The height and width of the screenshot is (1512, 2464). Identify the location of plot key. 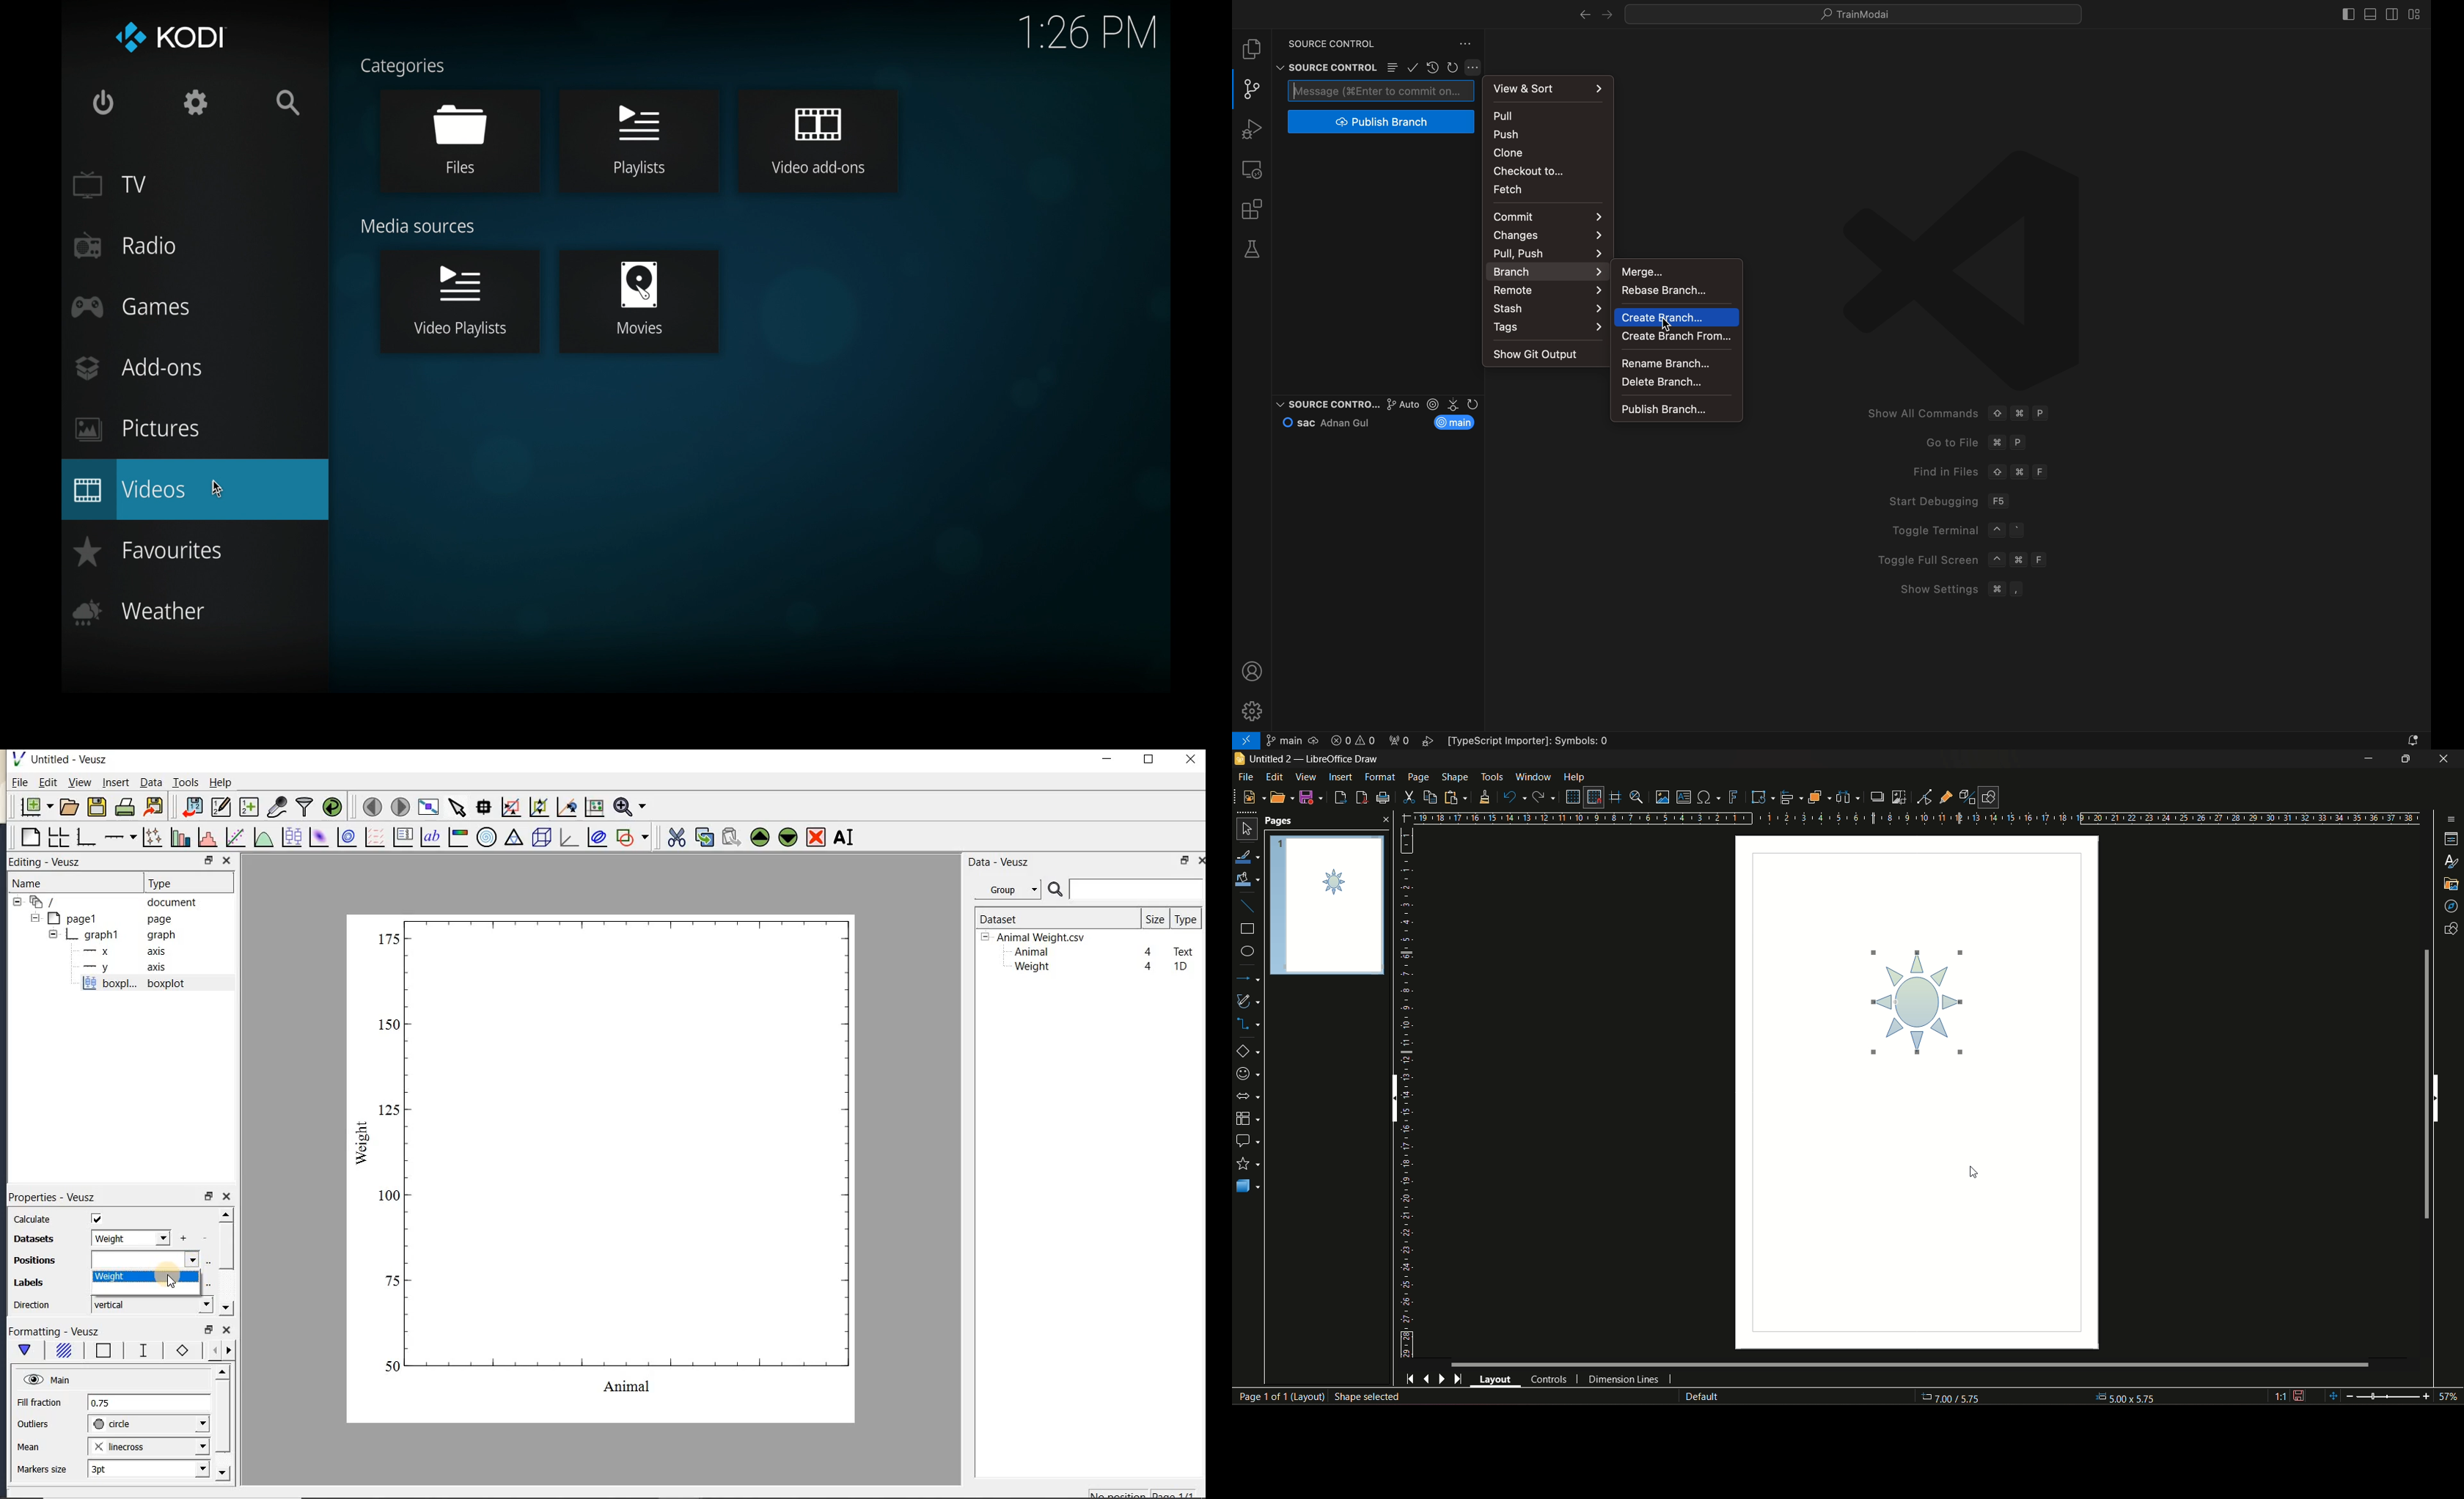
(401, 837).